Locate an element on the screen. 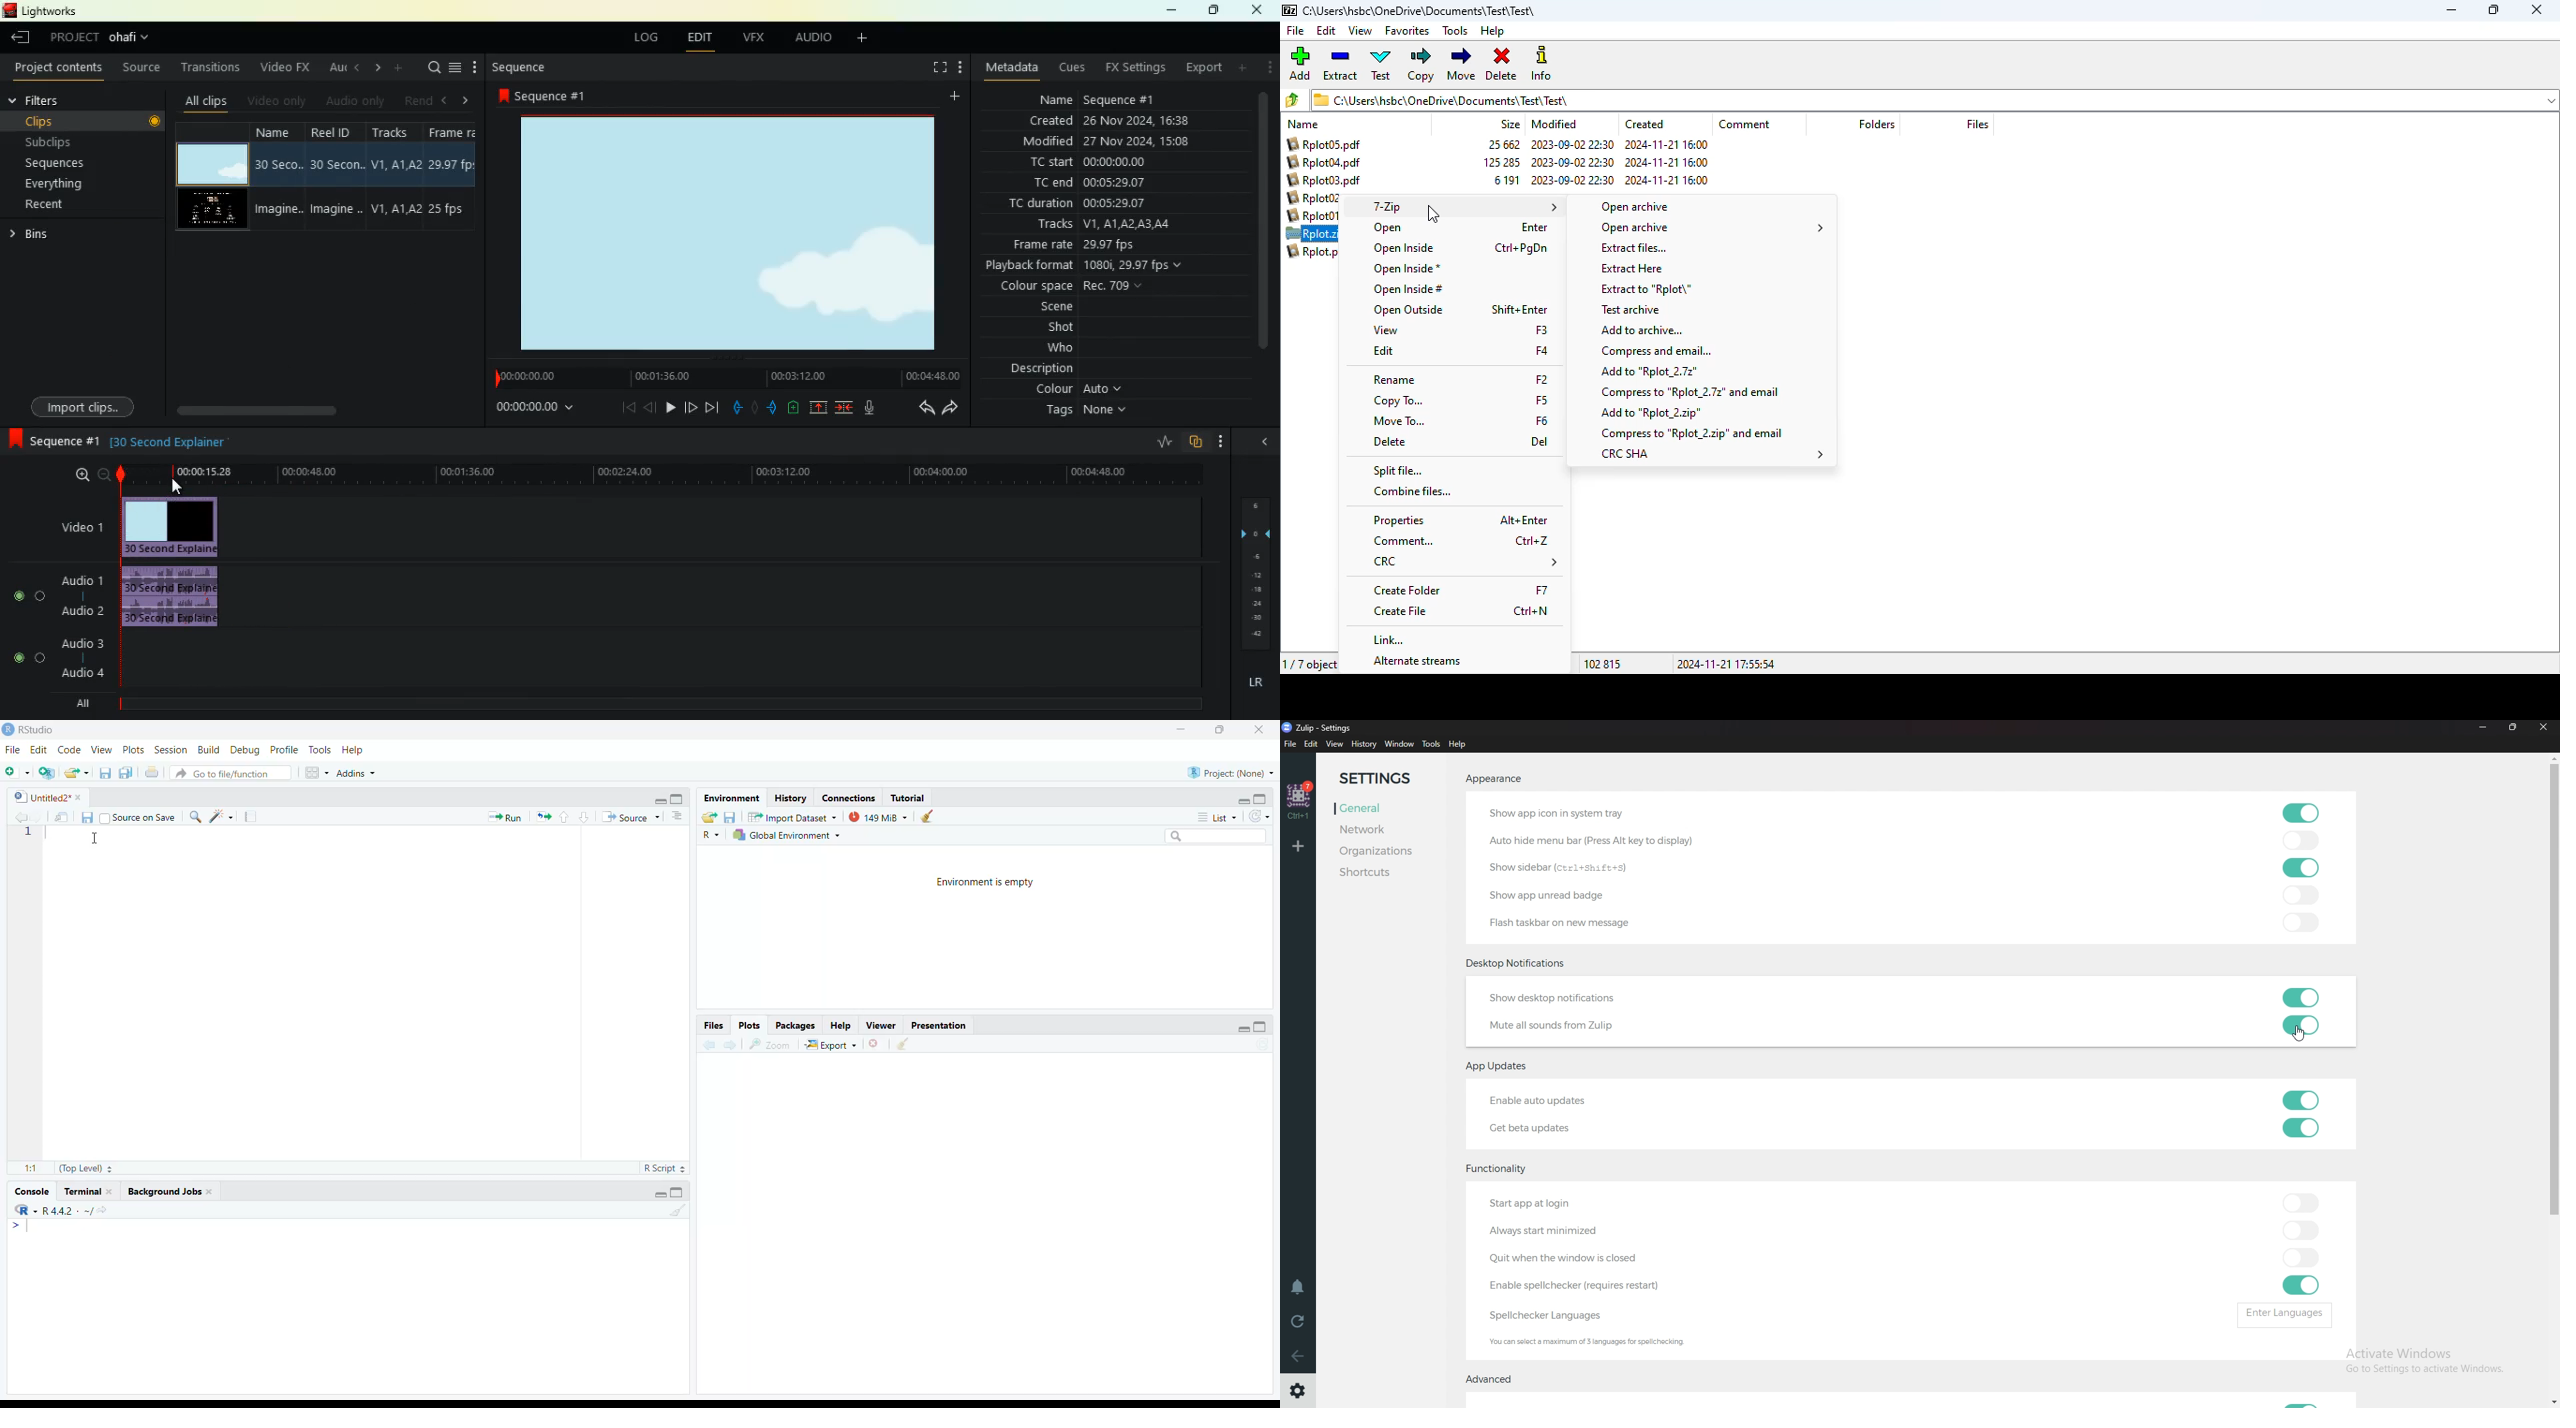 Image resolution: width=2576 pixels, height=1428 pixels. R.4.4.2~/ is located at coordinates (63, 1211).